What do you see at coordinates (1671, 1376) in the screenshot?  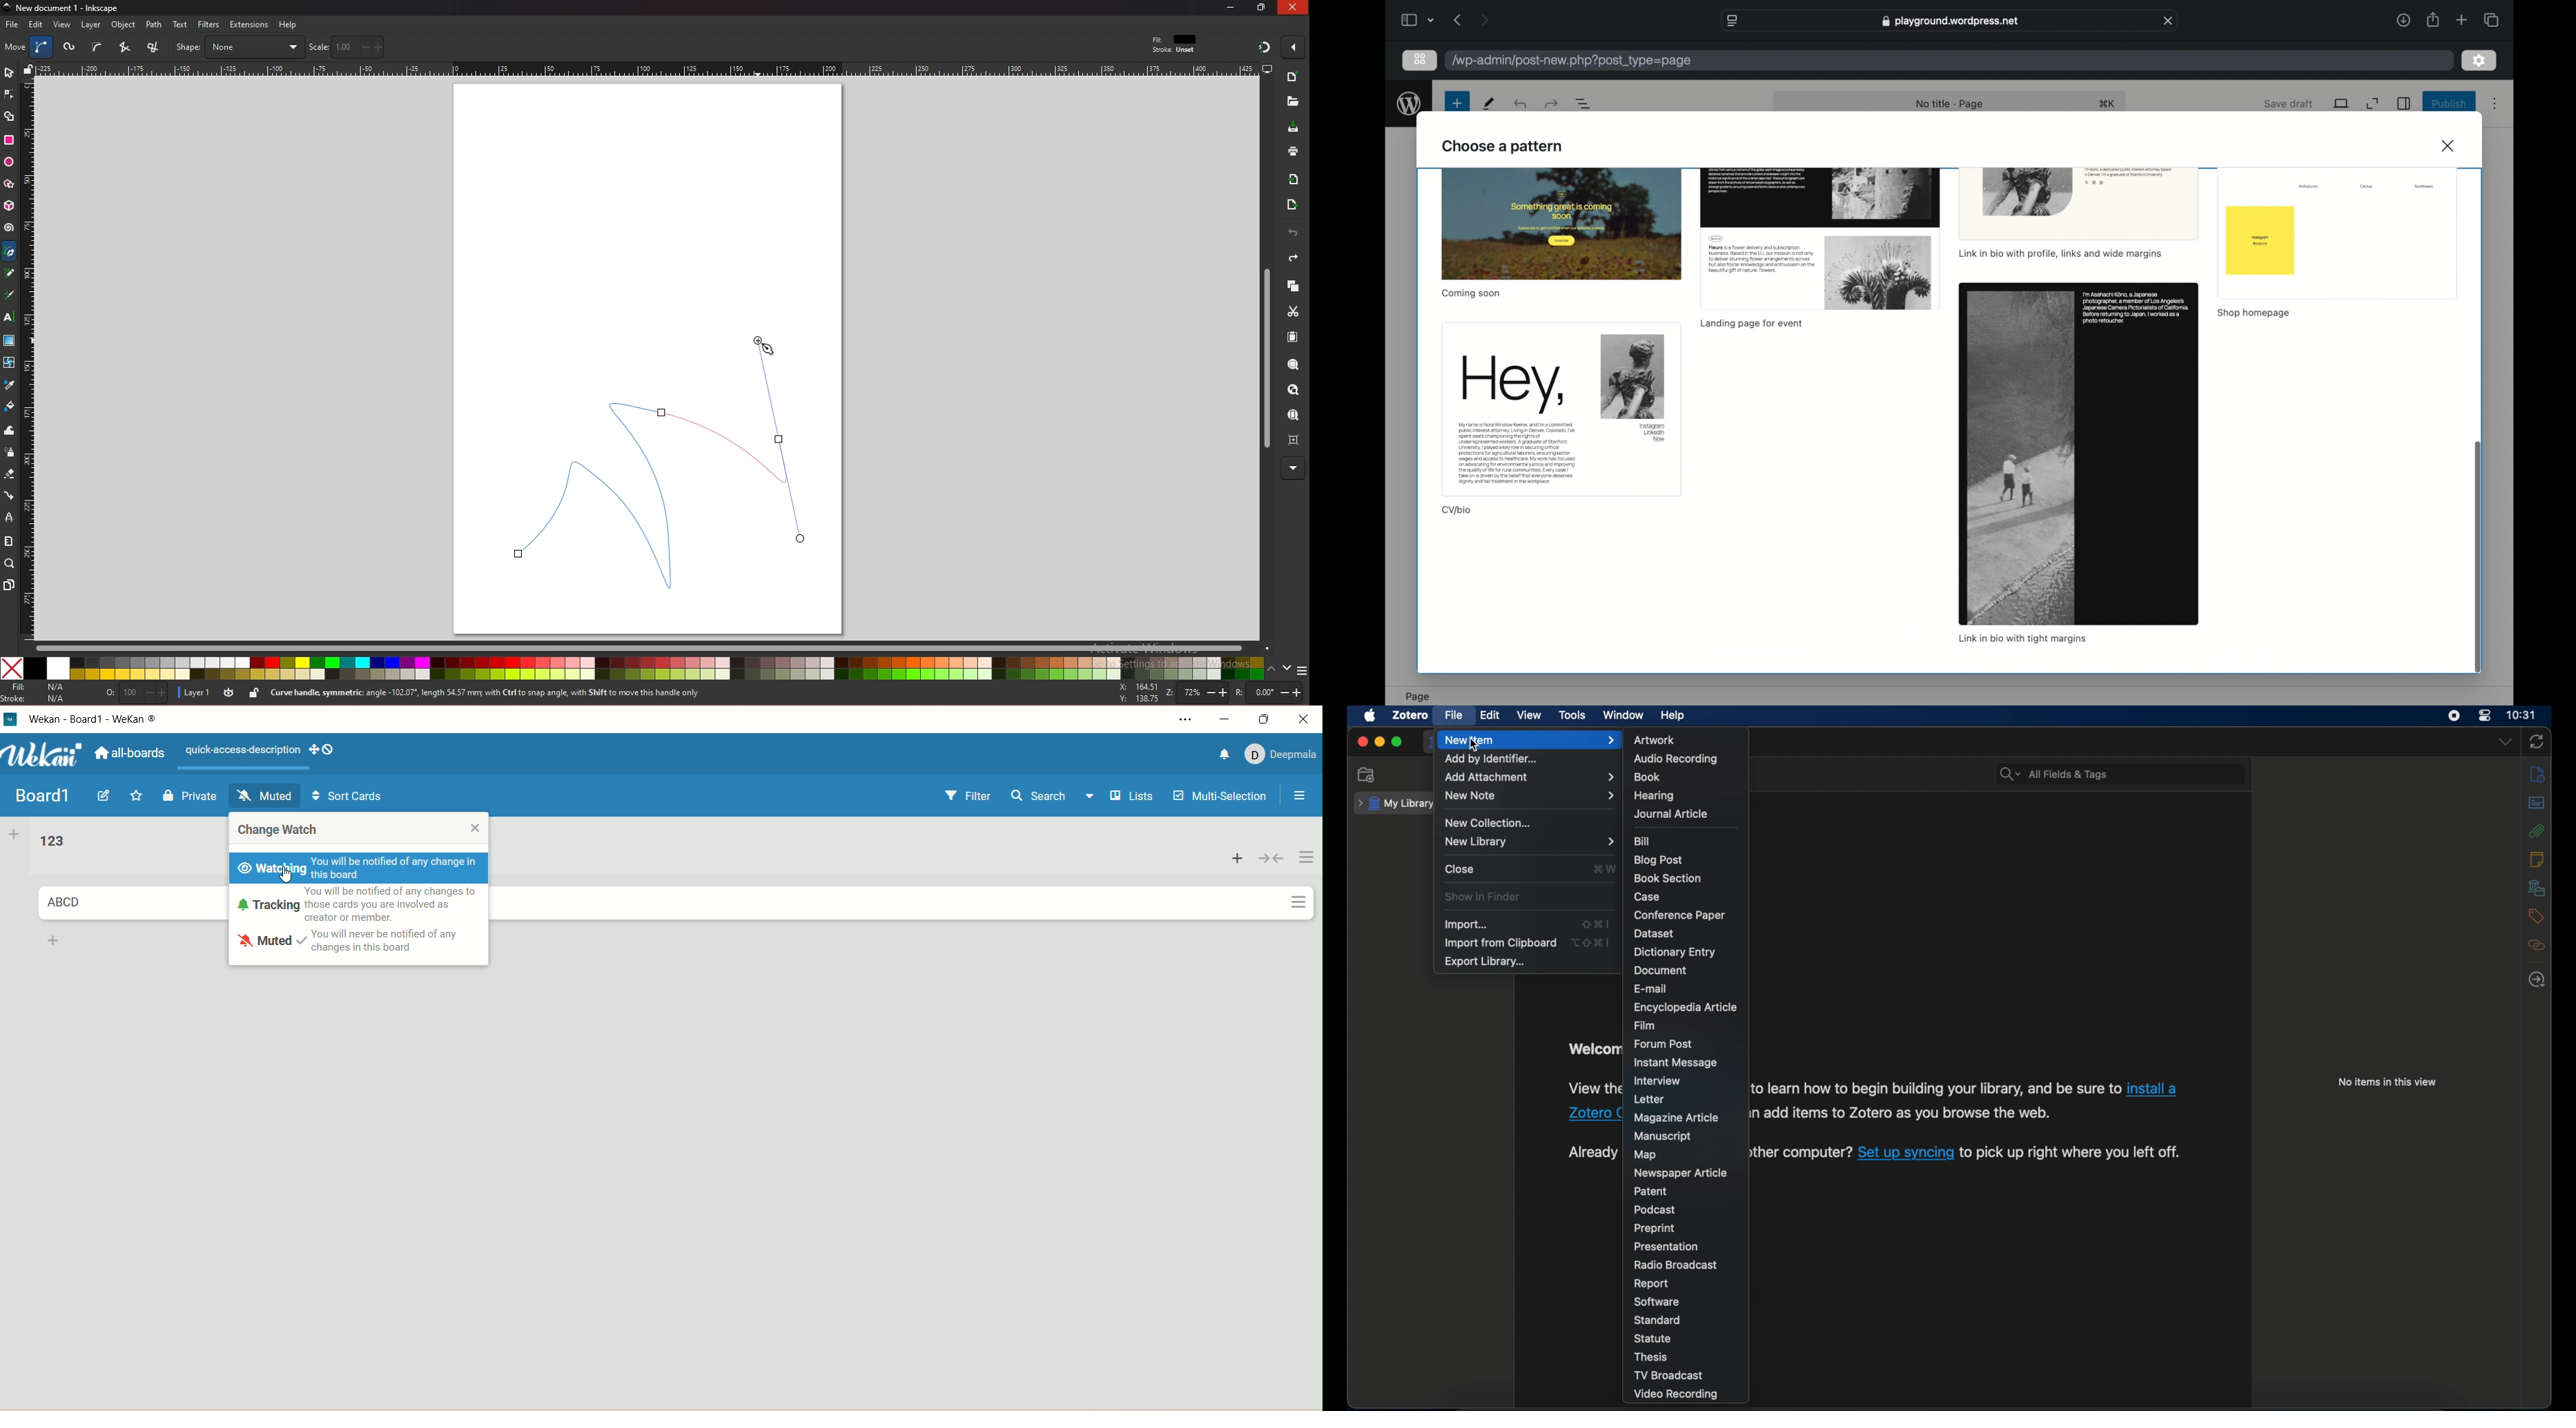 I see `tv broadcast` at bounding box center [1671, 1376].